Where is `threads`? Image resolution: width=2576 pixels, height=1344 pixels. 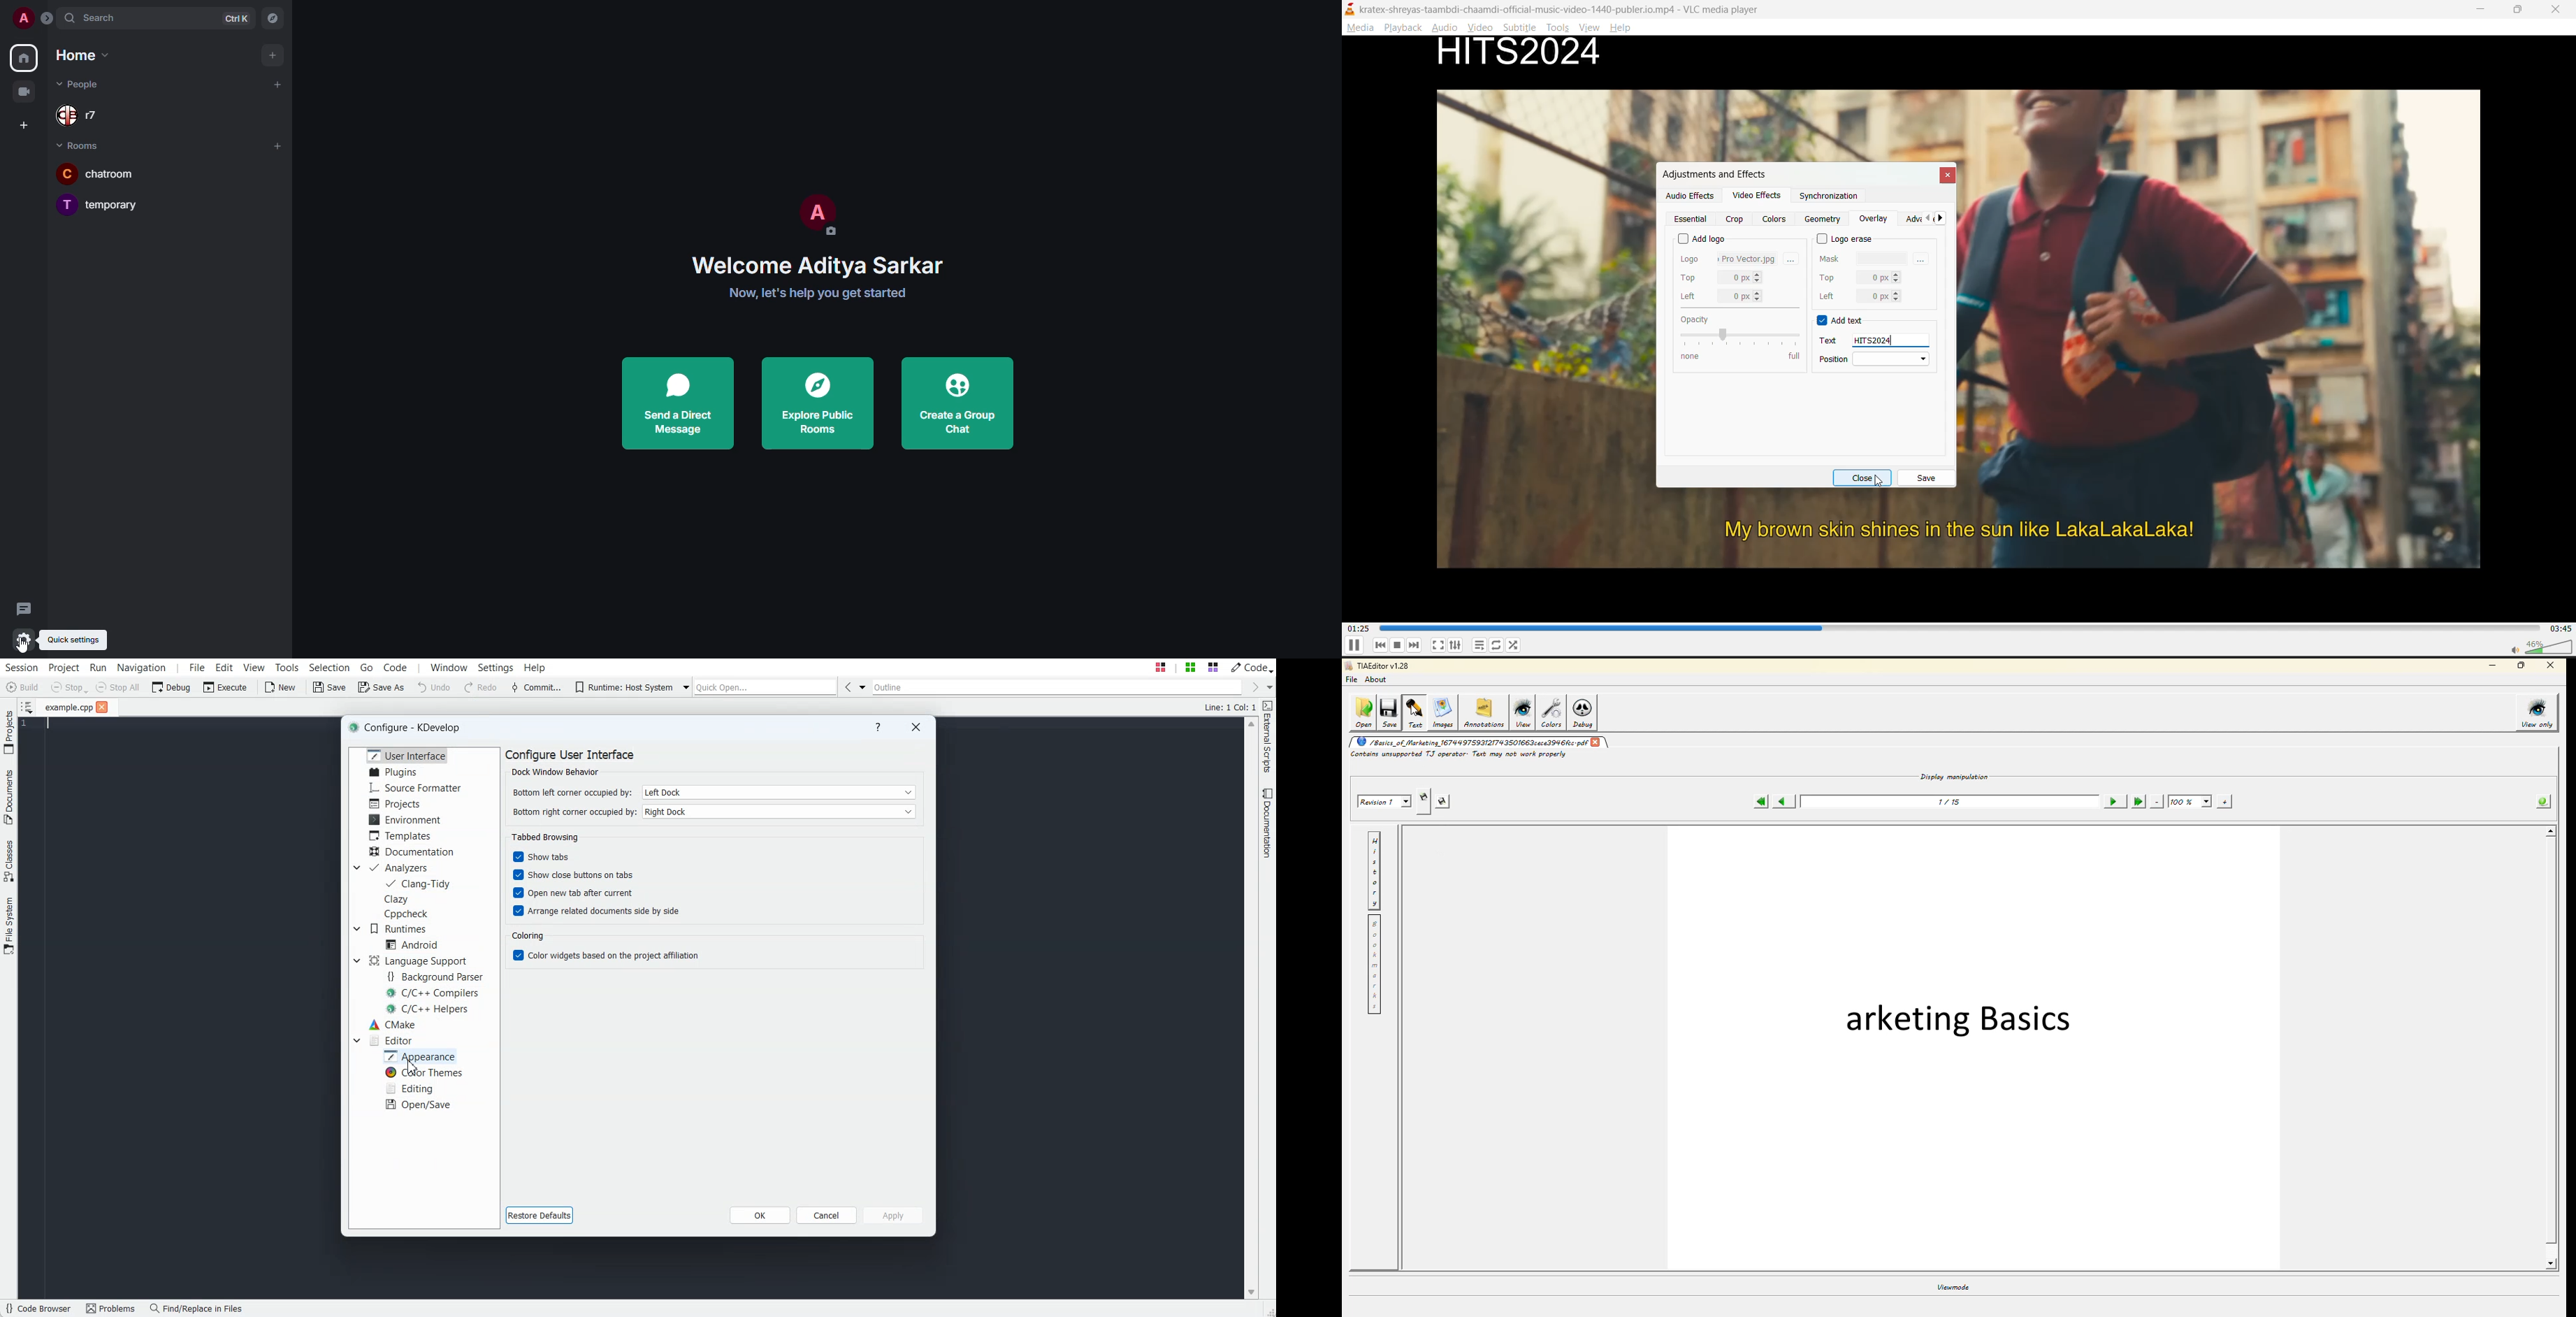
threads is located at coordinates (24, 609).